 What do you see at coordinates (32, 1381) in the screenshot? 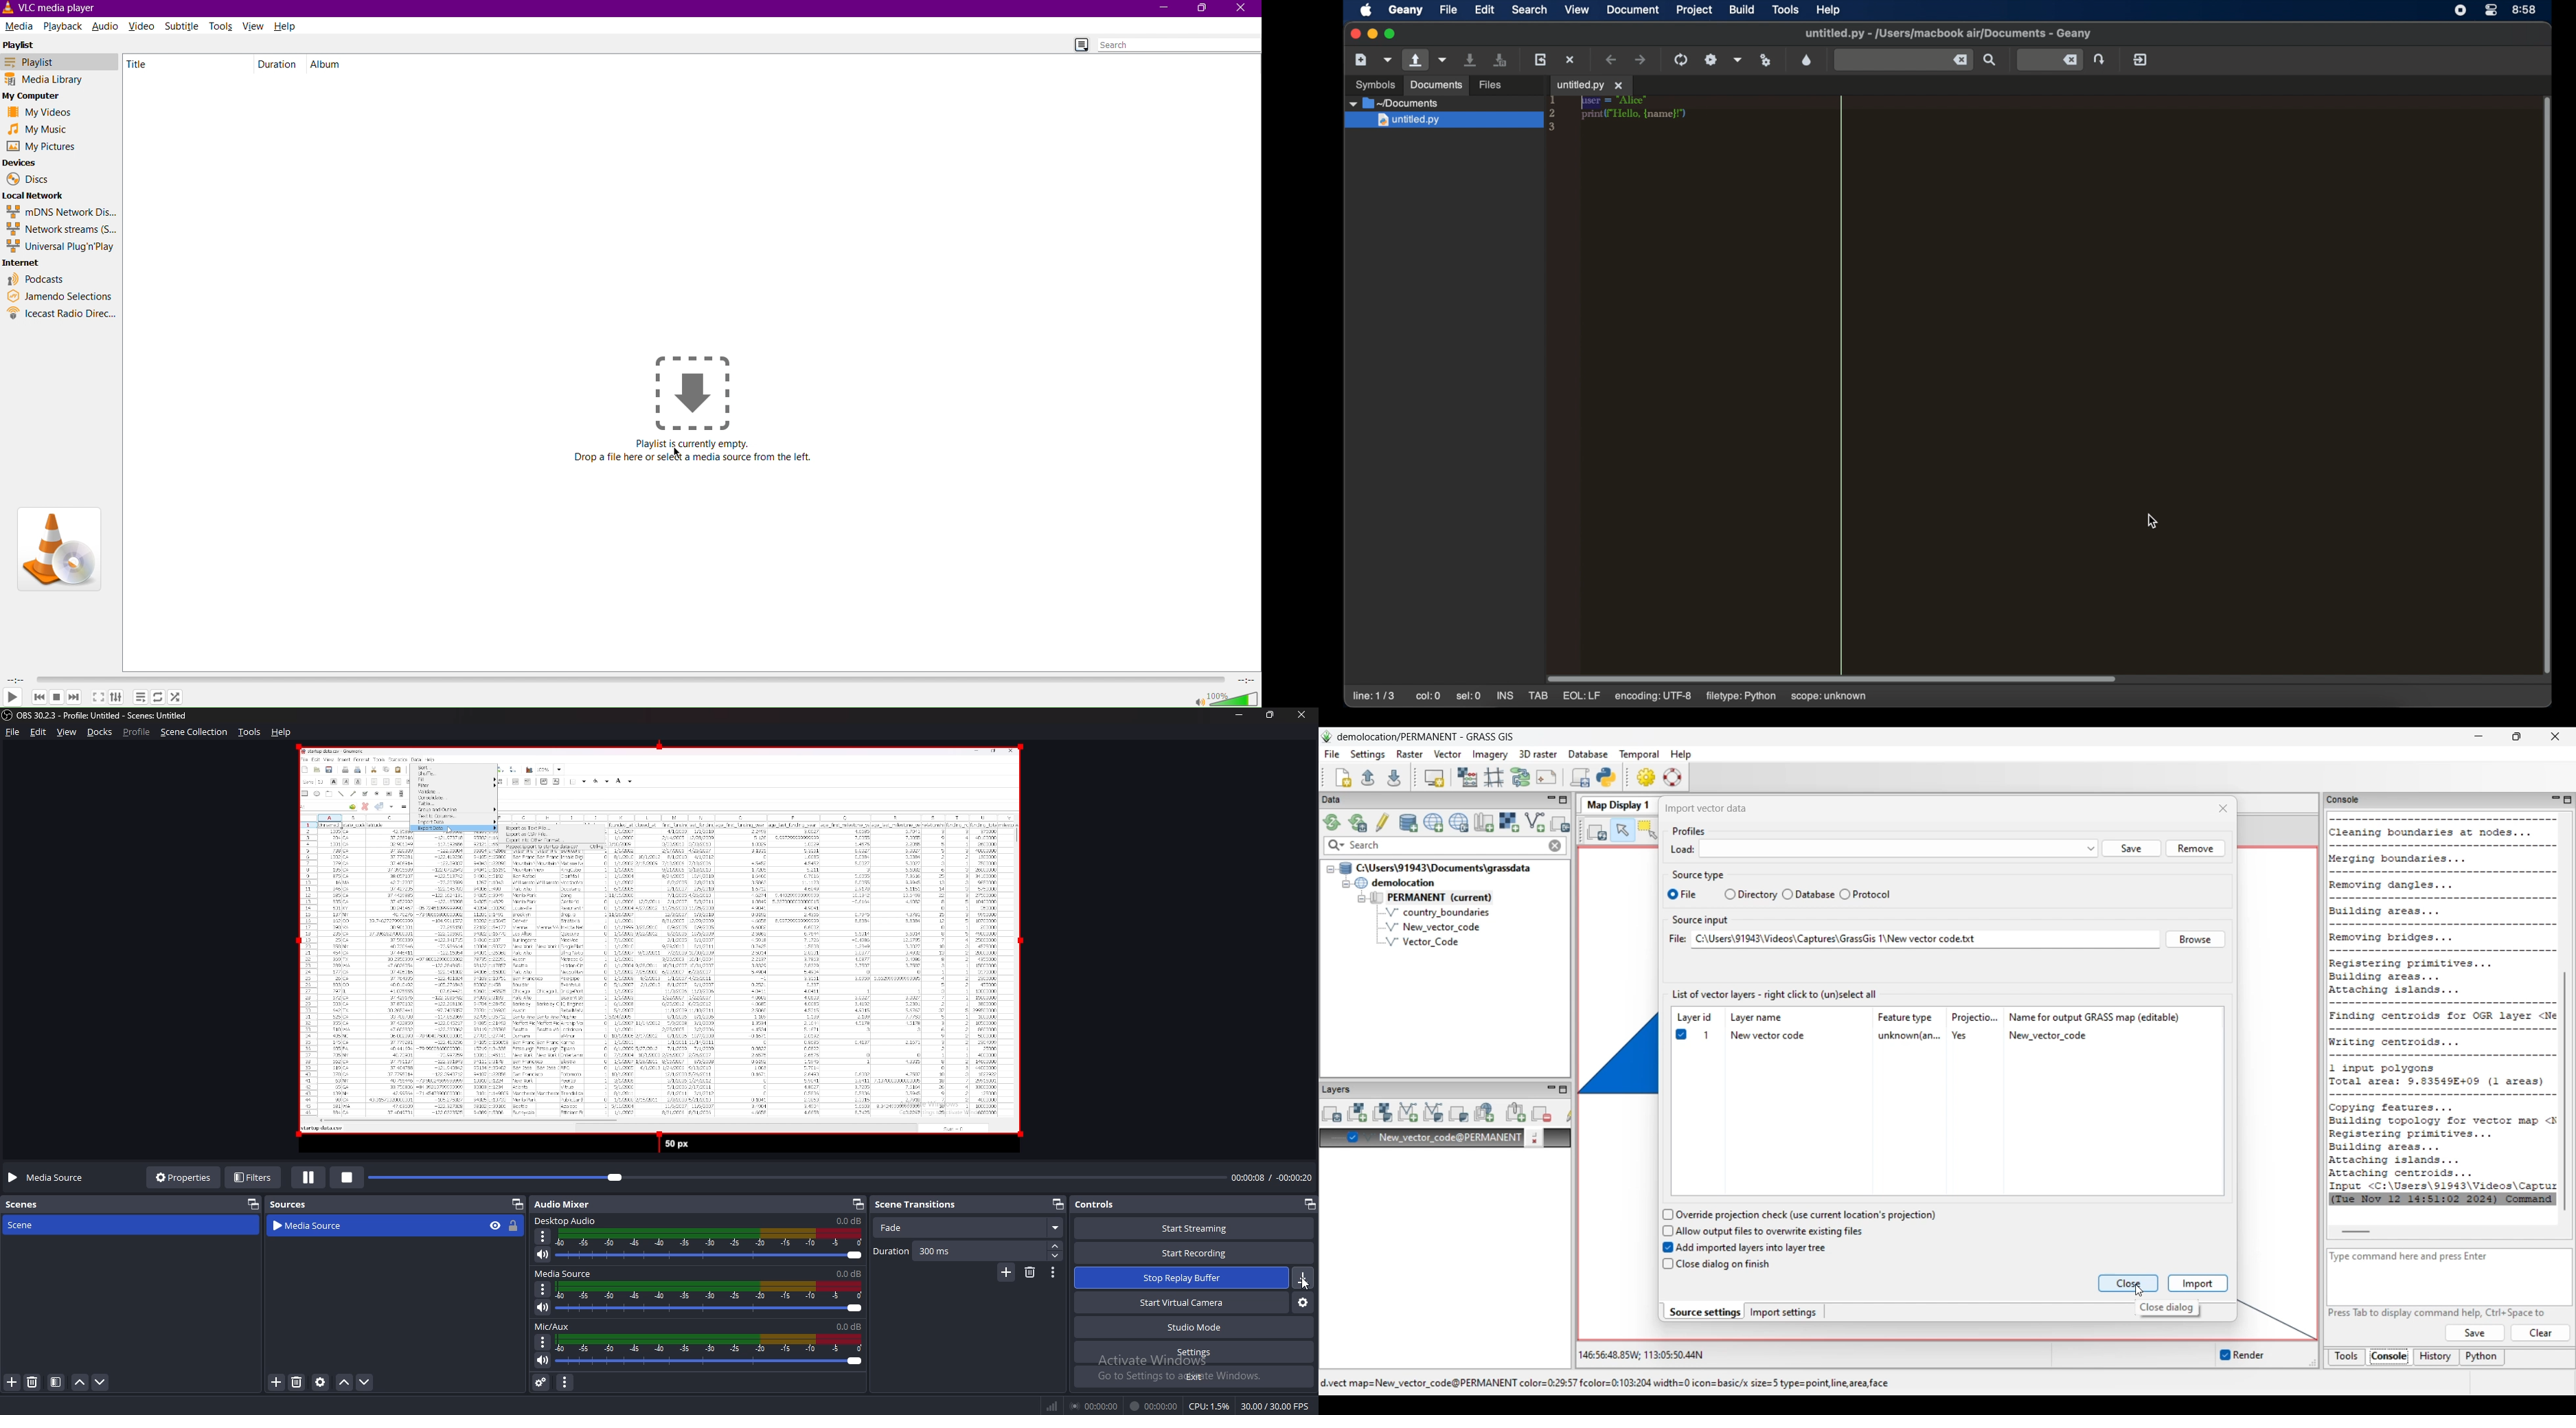
I see `delete scene` at bounding box center [32, 1381].